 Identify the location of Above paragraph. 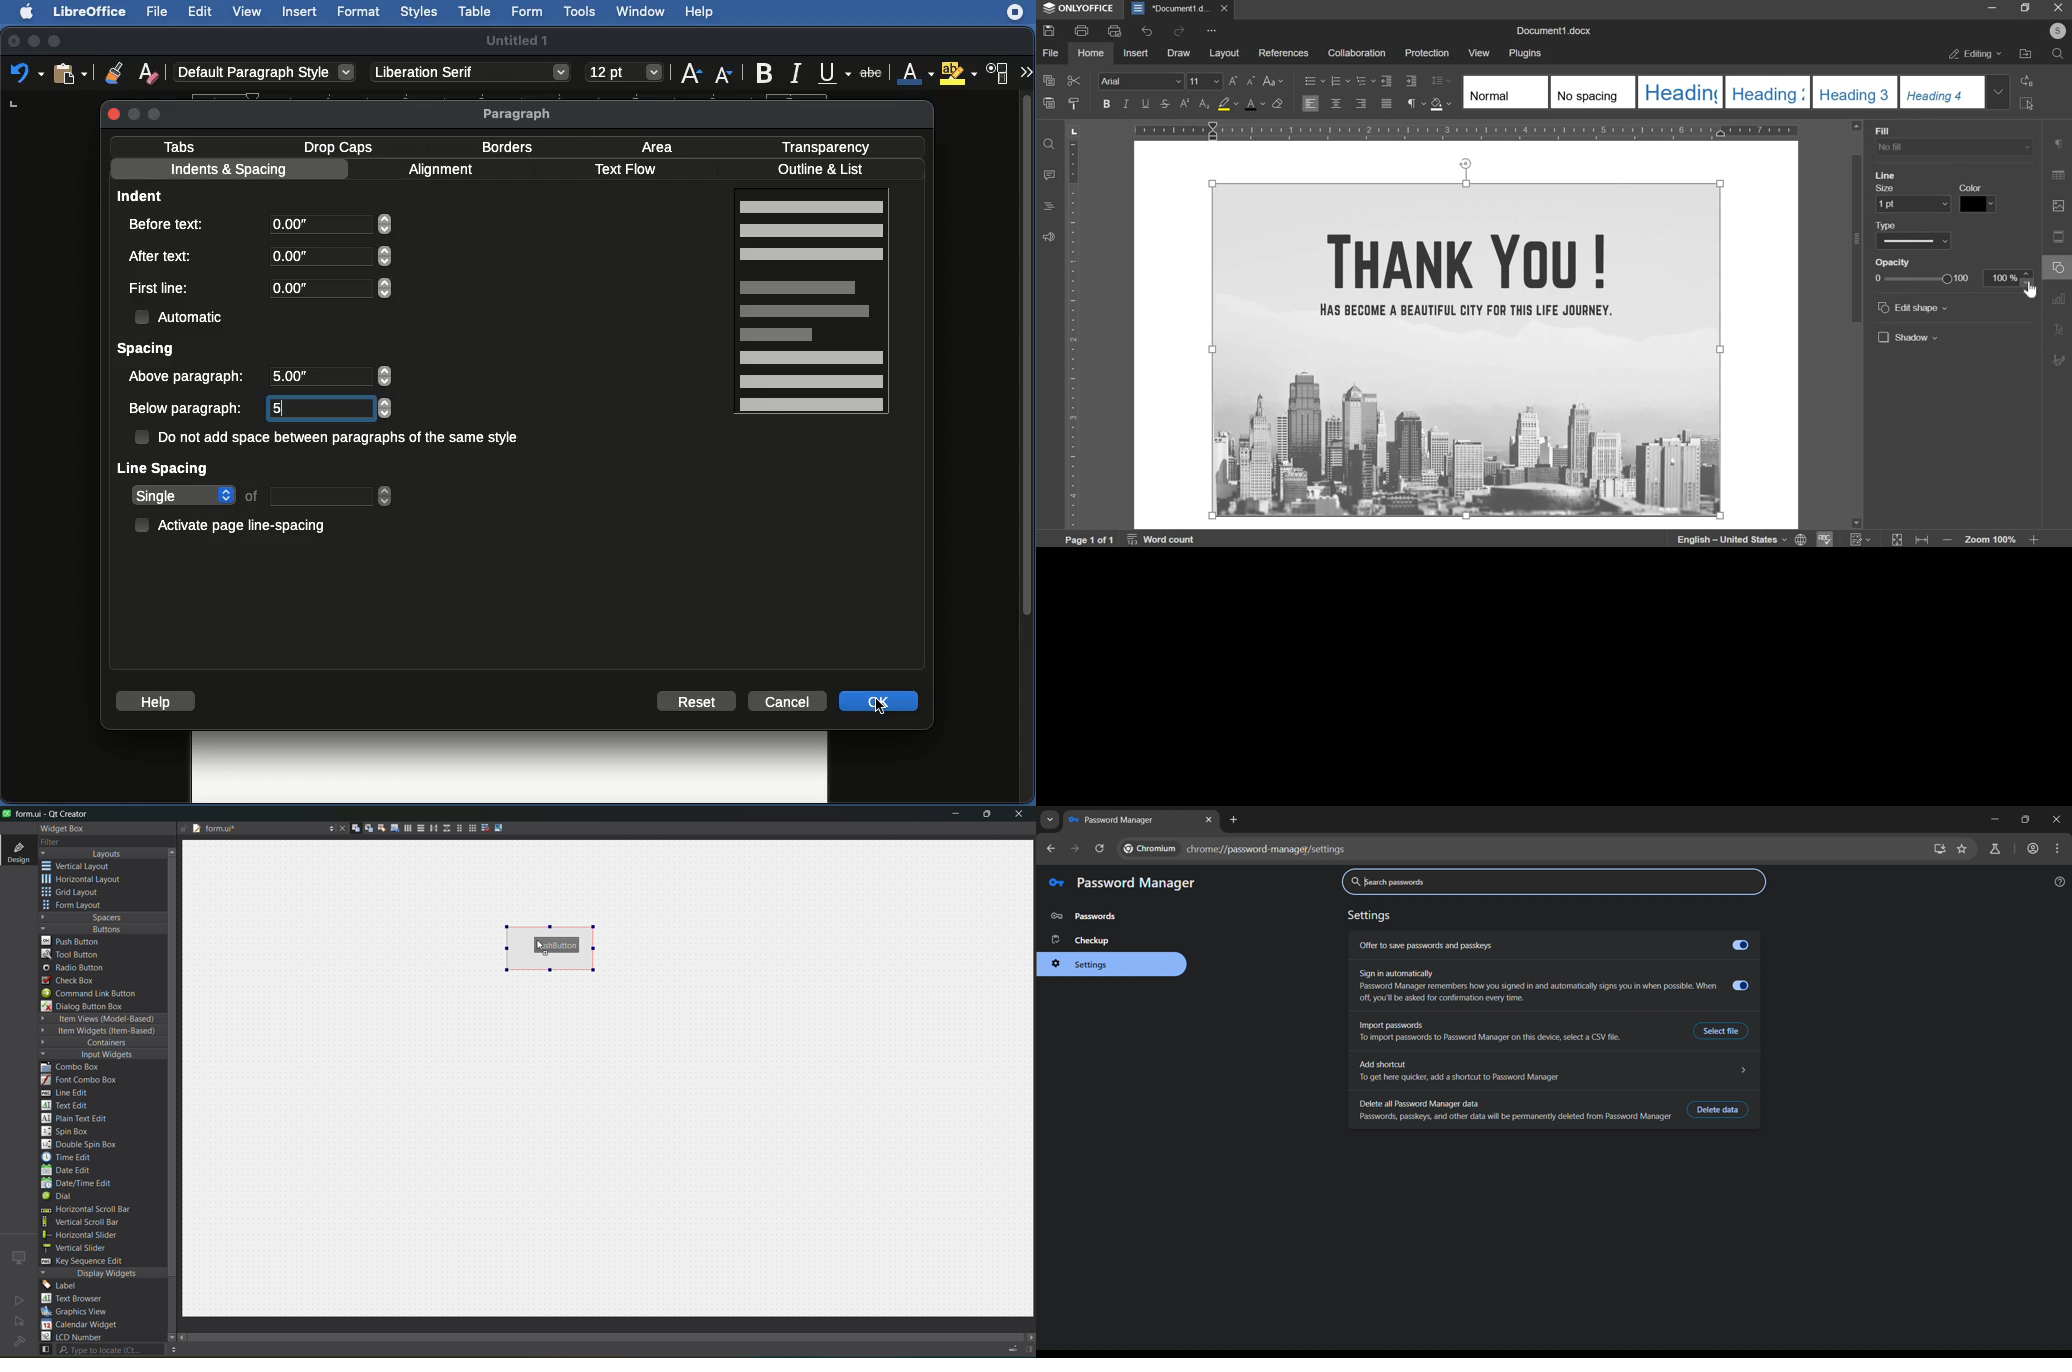
(189, 376).